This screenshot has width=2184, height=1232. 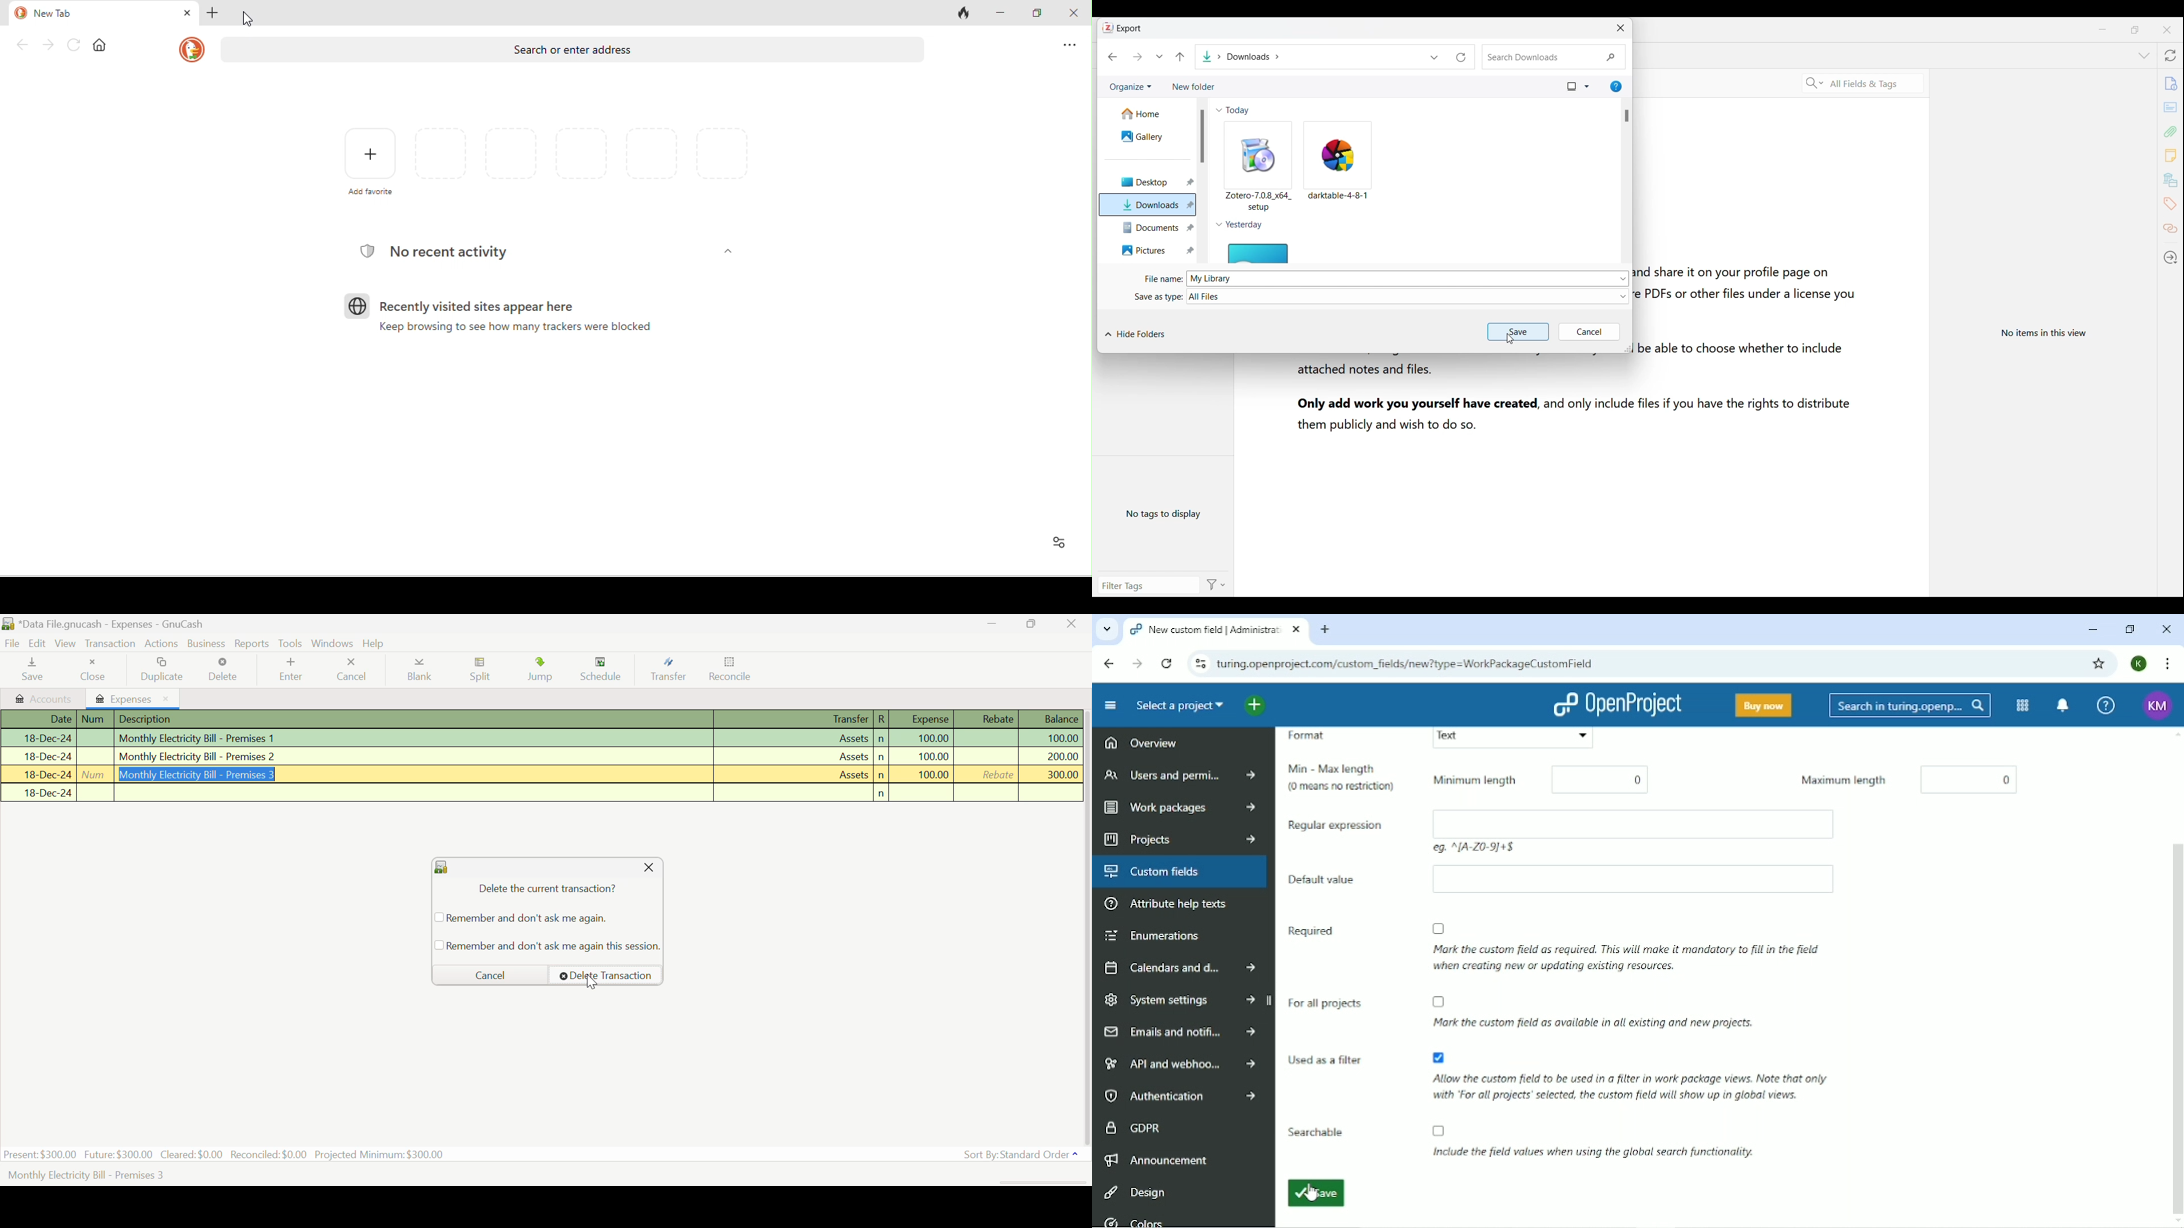 I want to click on Dropdown, so click(x=1430, y=57).